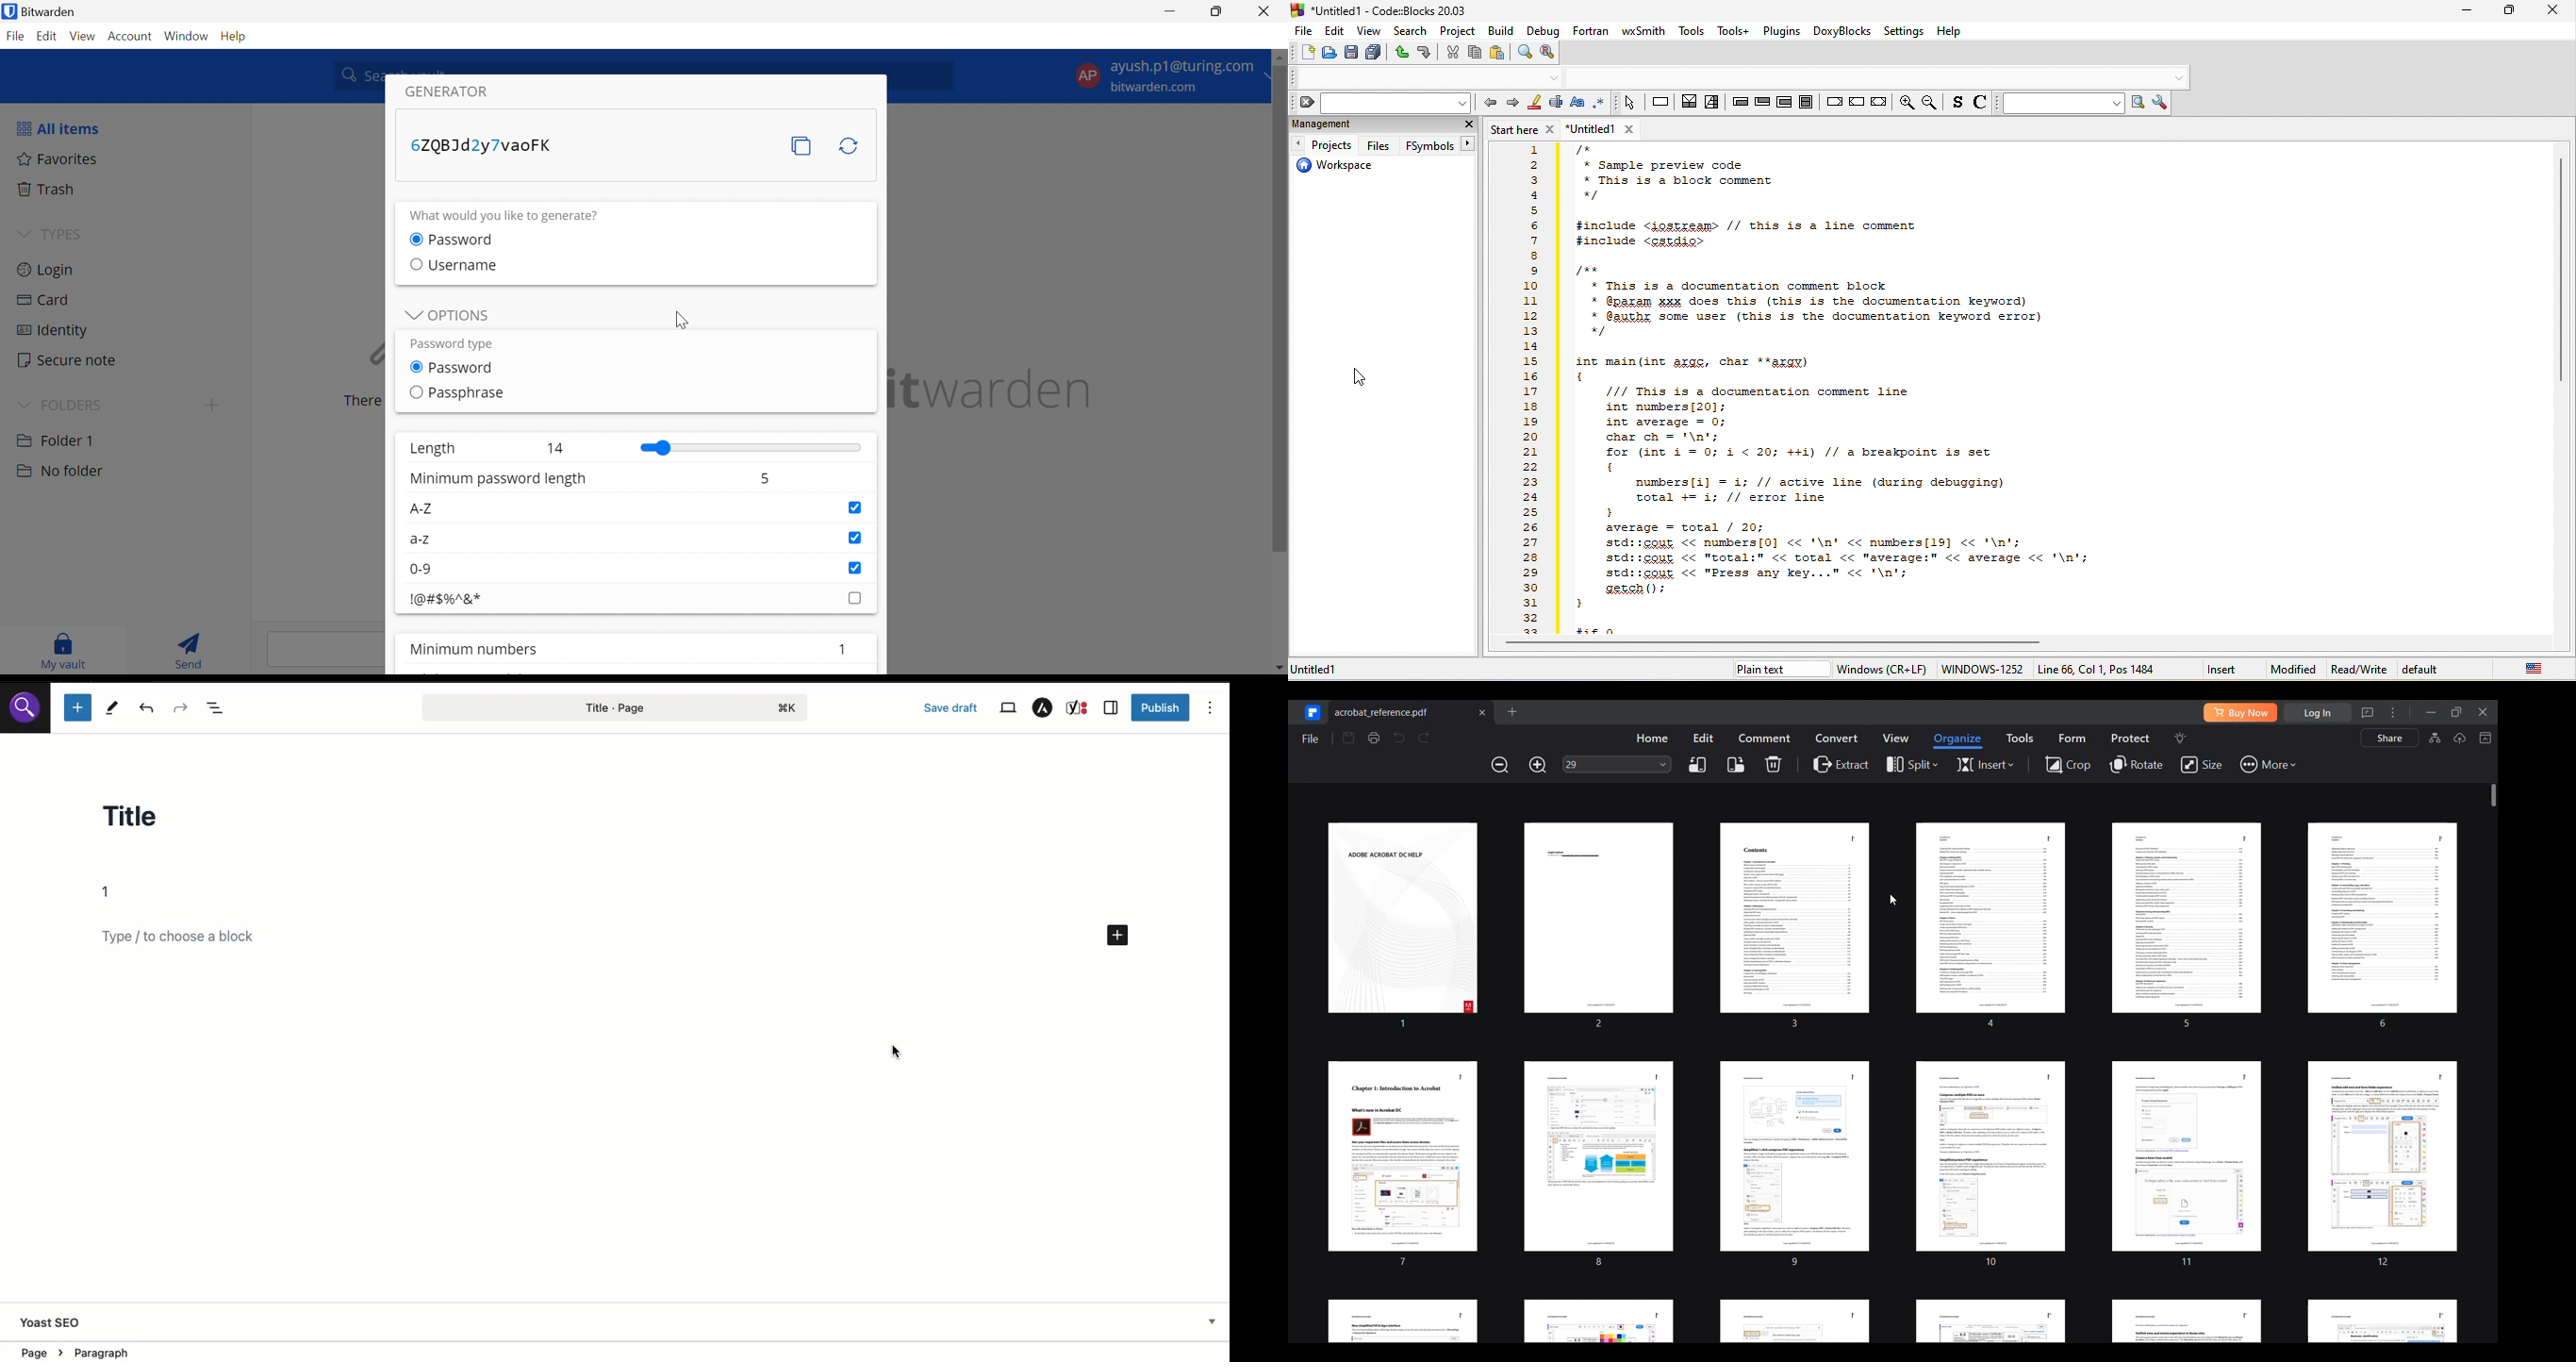 This screenshot has width=2576, height=1372. I want to click on modified, so click(2296, 670).